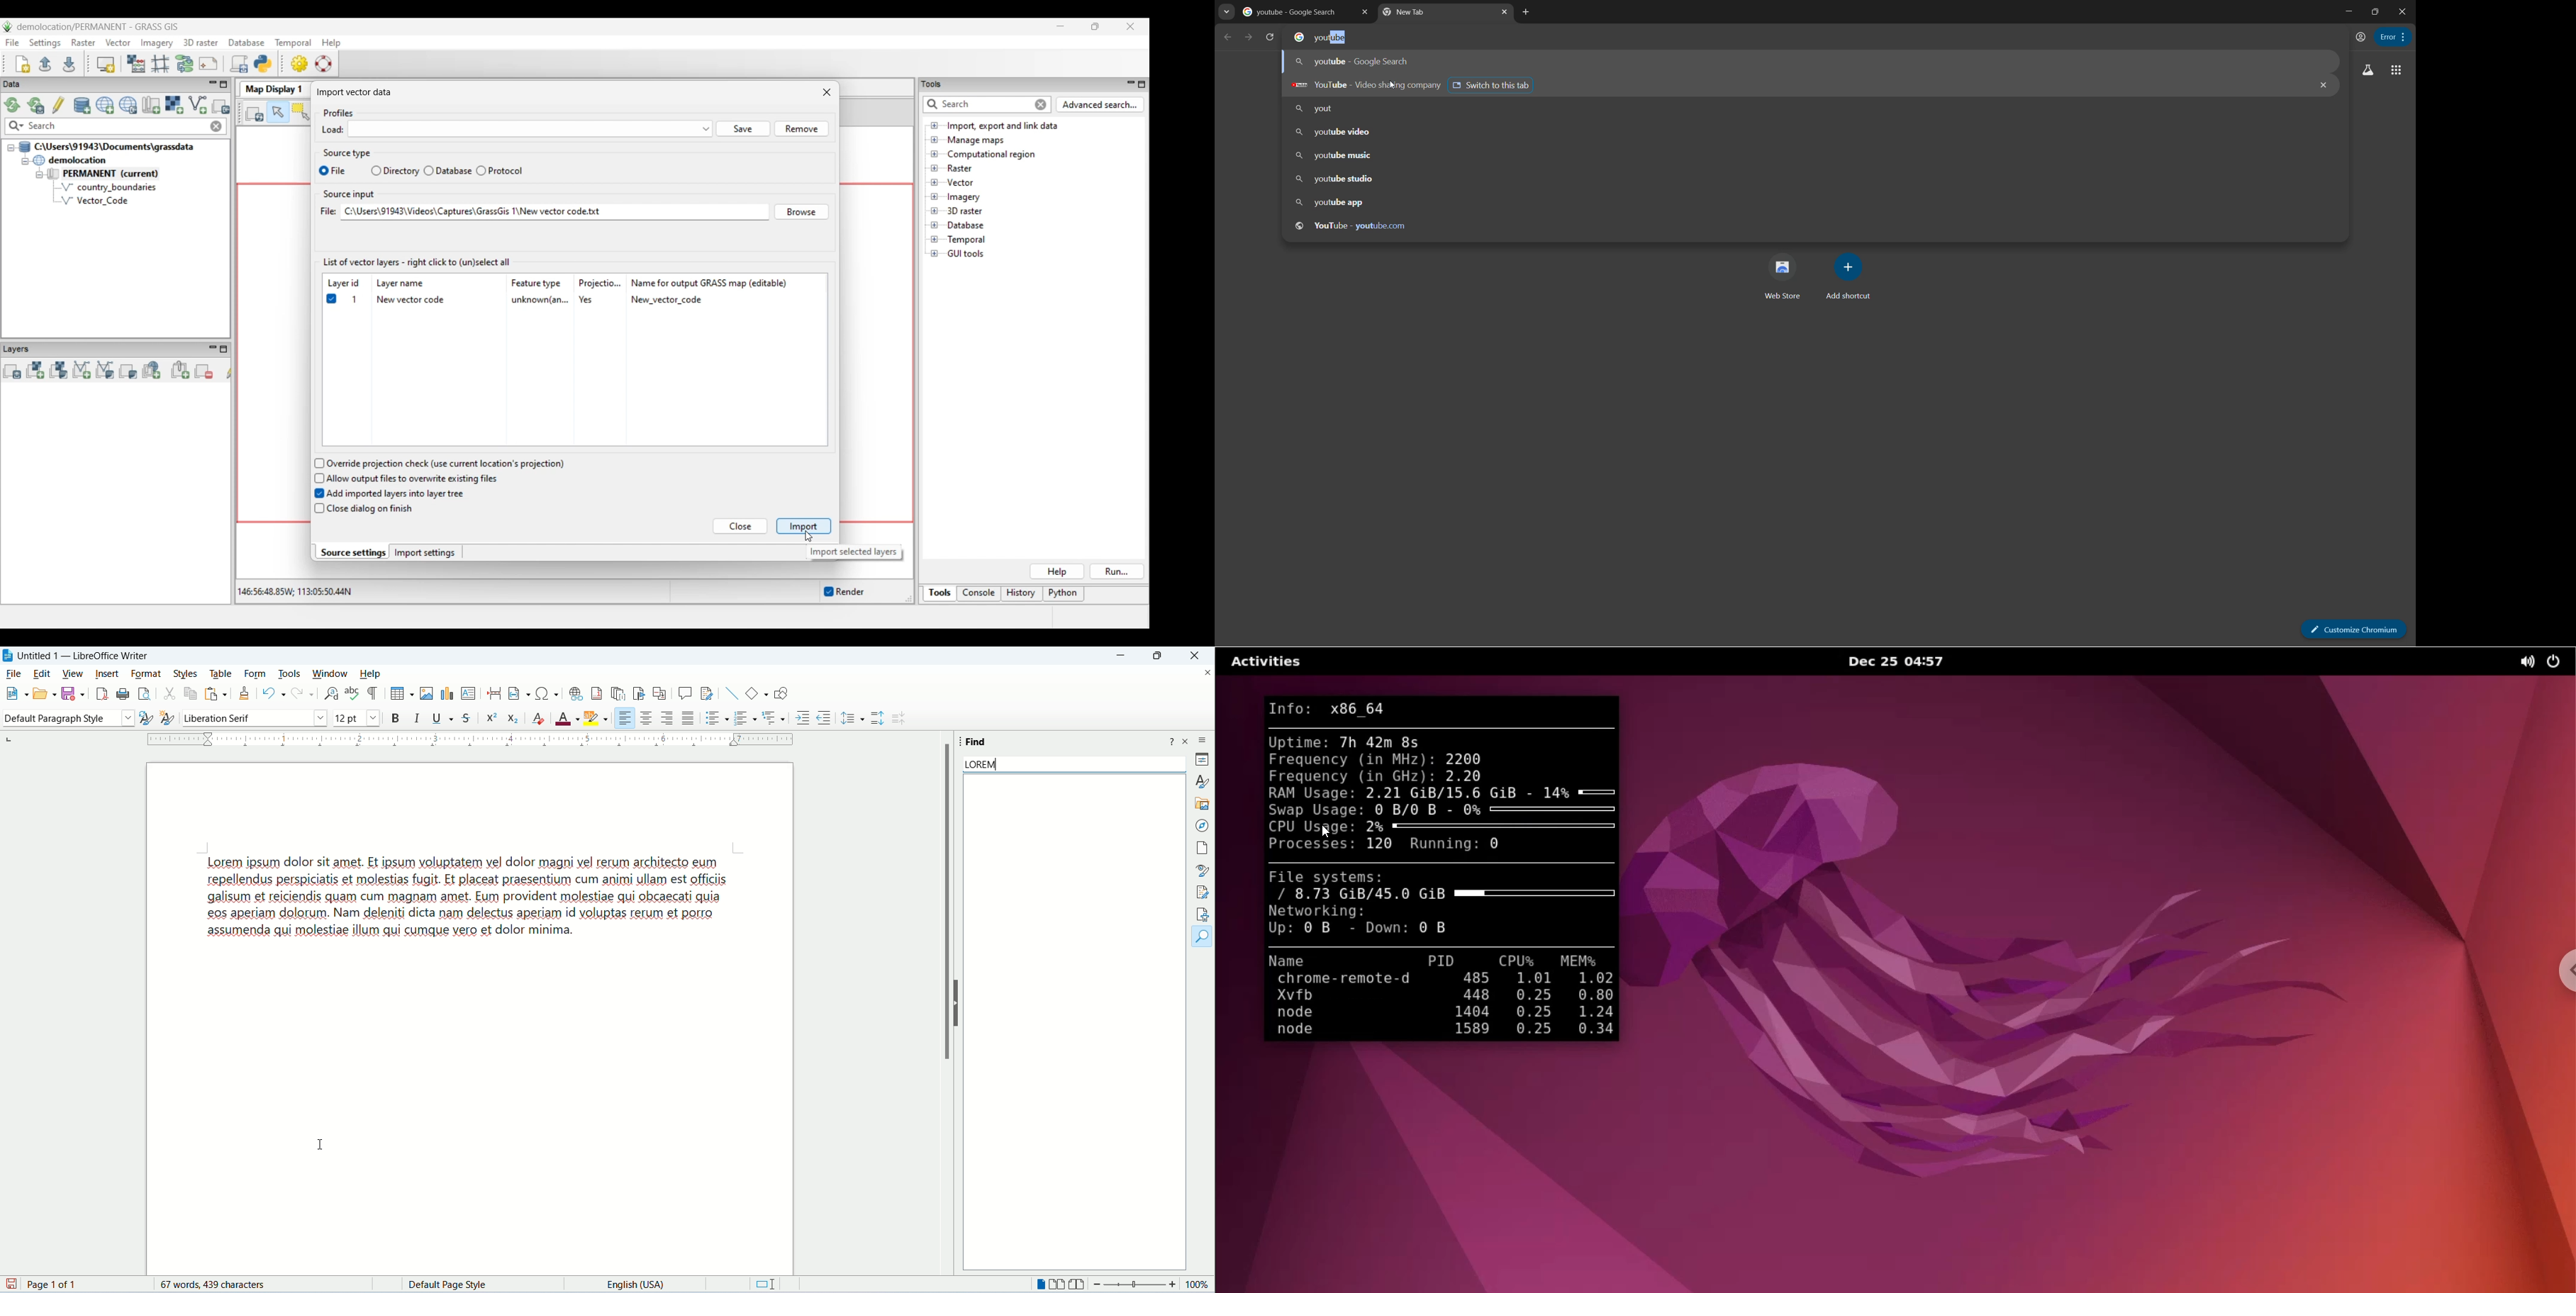 The height and width of the screenshot is (1316, 2576). What do you see at coordinates (638, 695) in the screenshot?
I see `insert bookmark` at bounding box center [638, 695].